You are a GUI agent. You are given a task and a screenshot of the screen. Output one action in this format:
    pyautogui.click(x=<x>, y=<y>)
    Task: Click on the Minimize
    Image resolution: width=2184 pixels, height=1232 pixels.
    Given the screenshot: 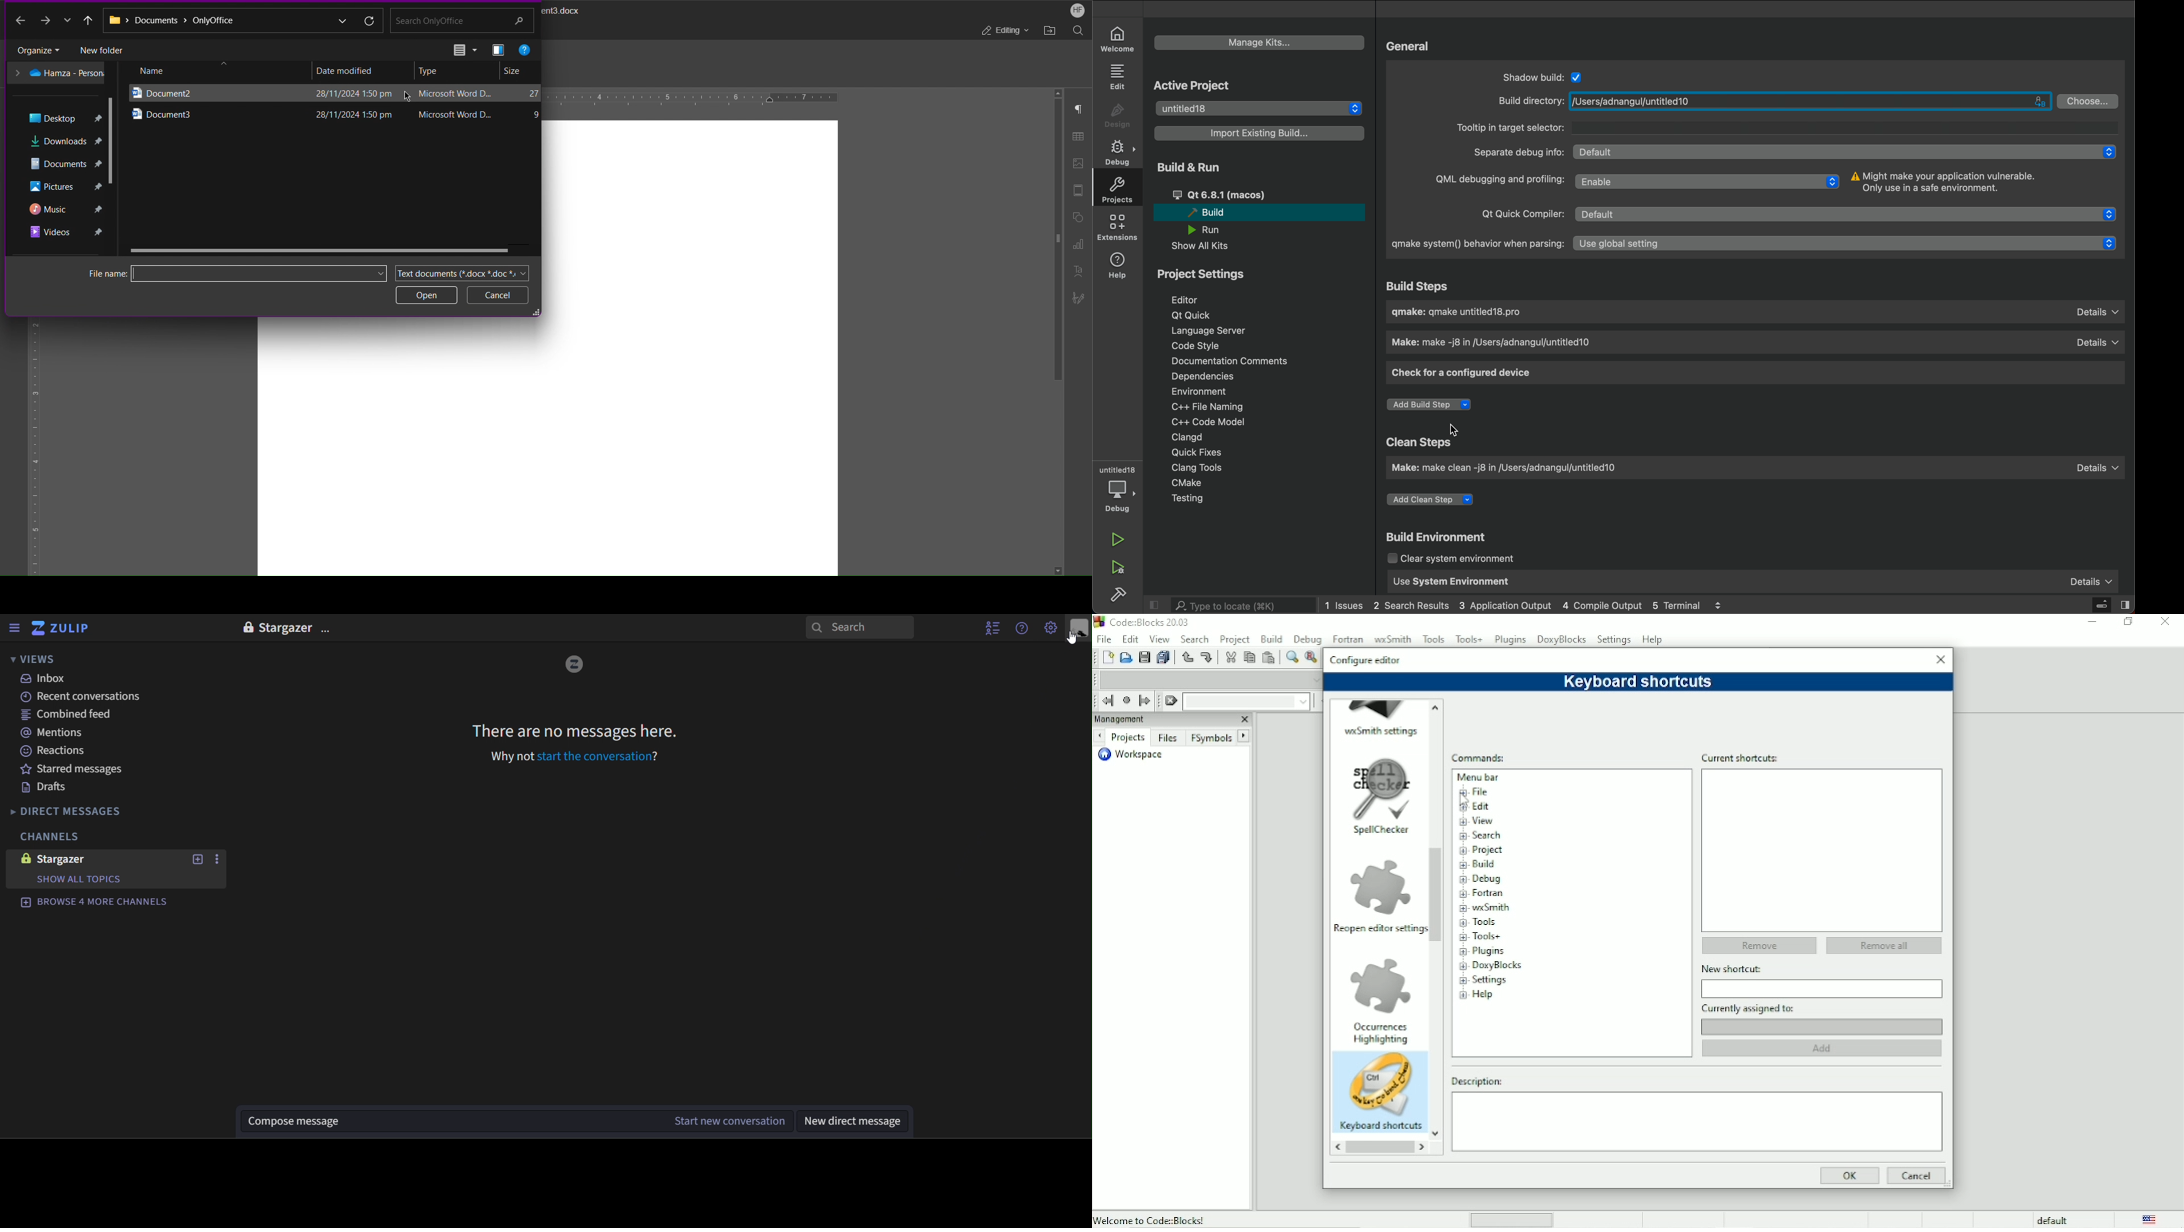 What is the action you would take?
    pyautogui.click(x=2088, y=622)
    